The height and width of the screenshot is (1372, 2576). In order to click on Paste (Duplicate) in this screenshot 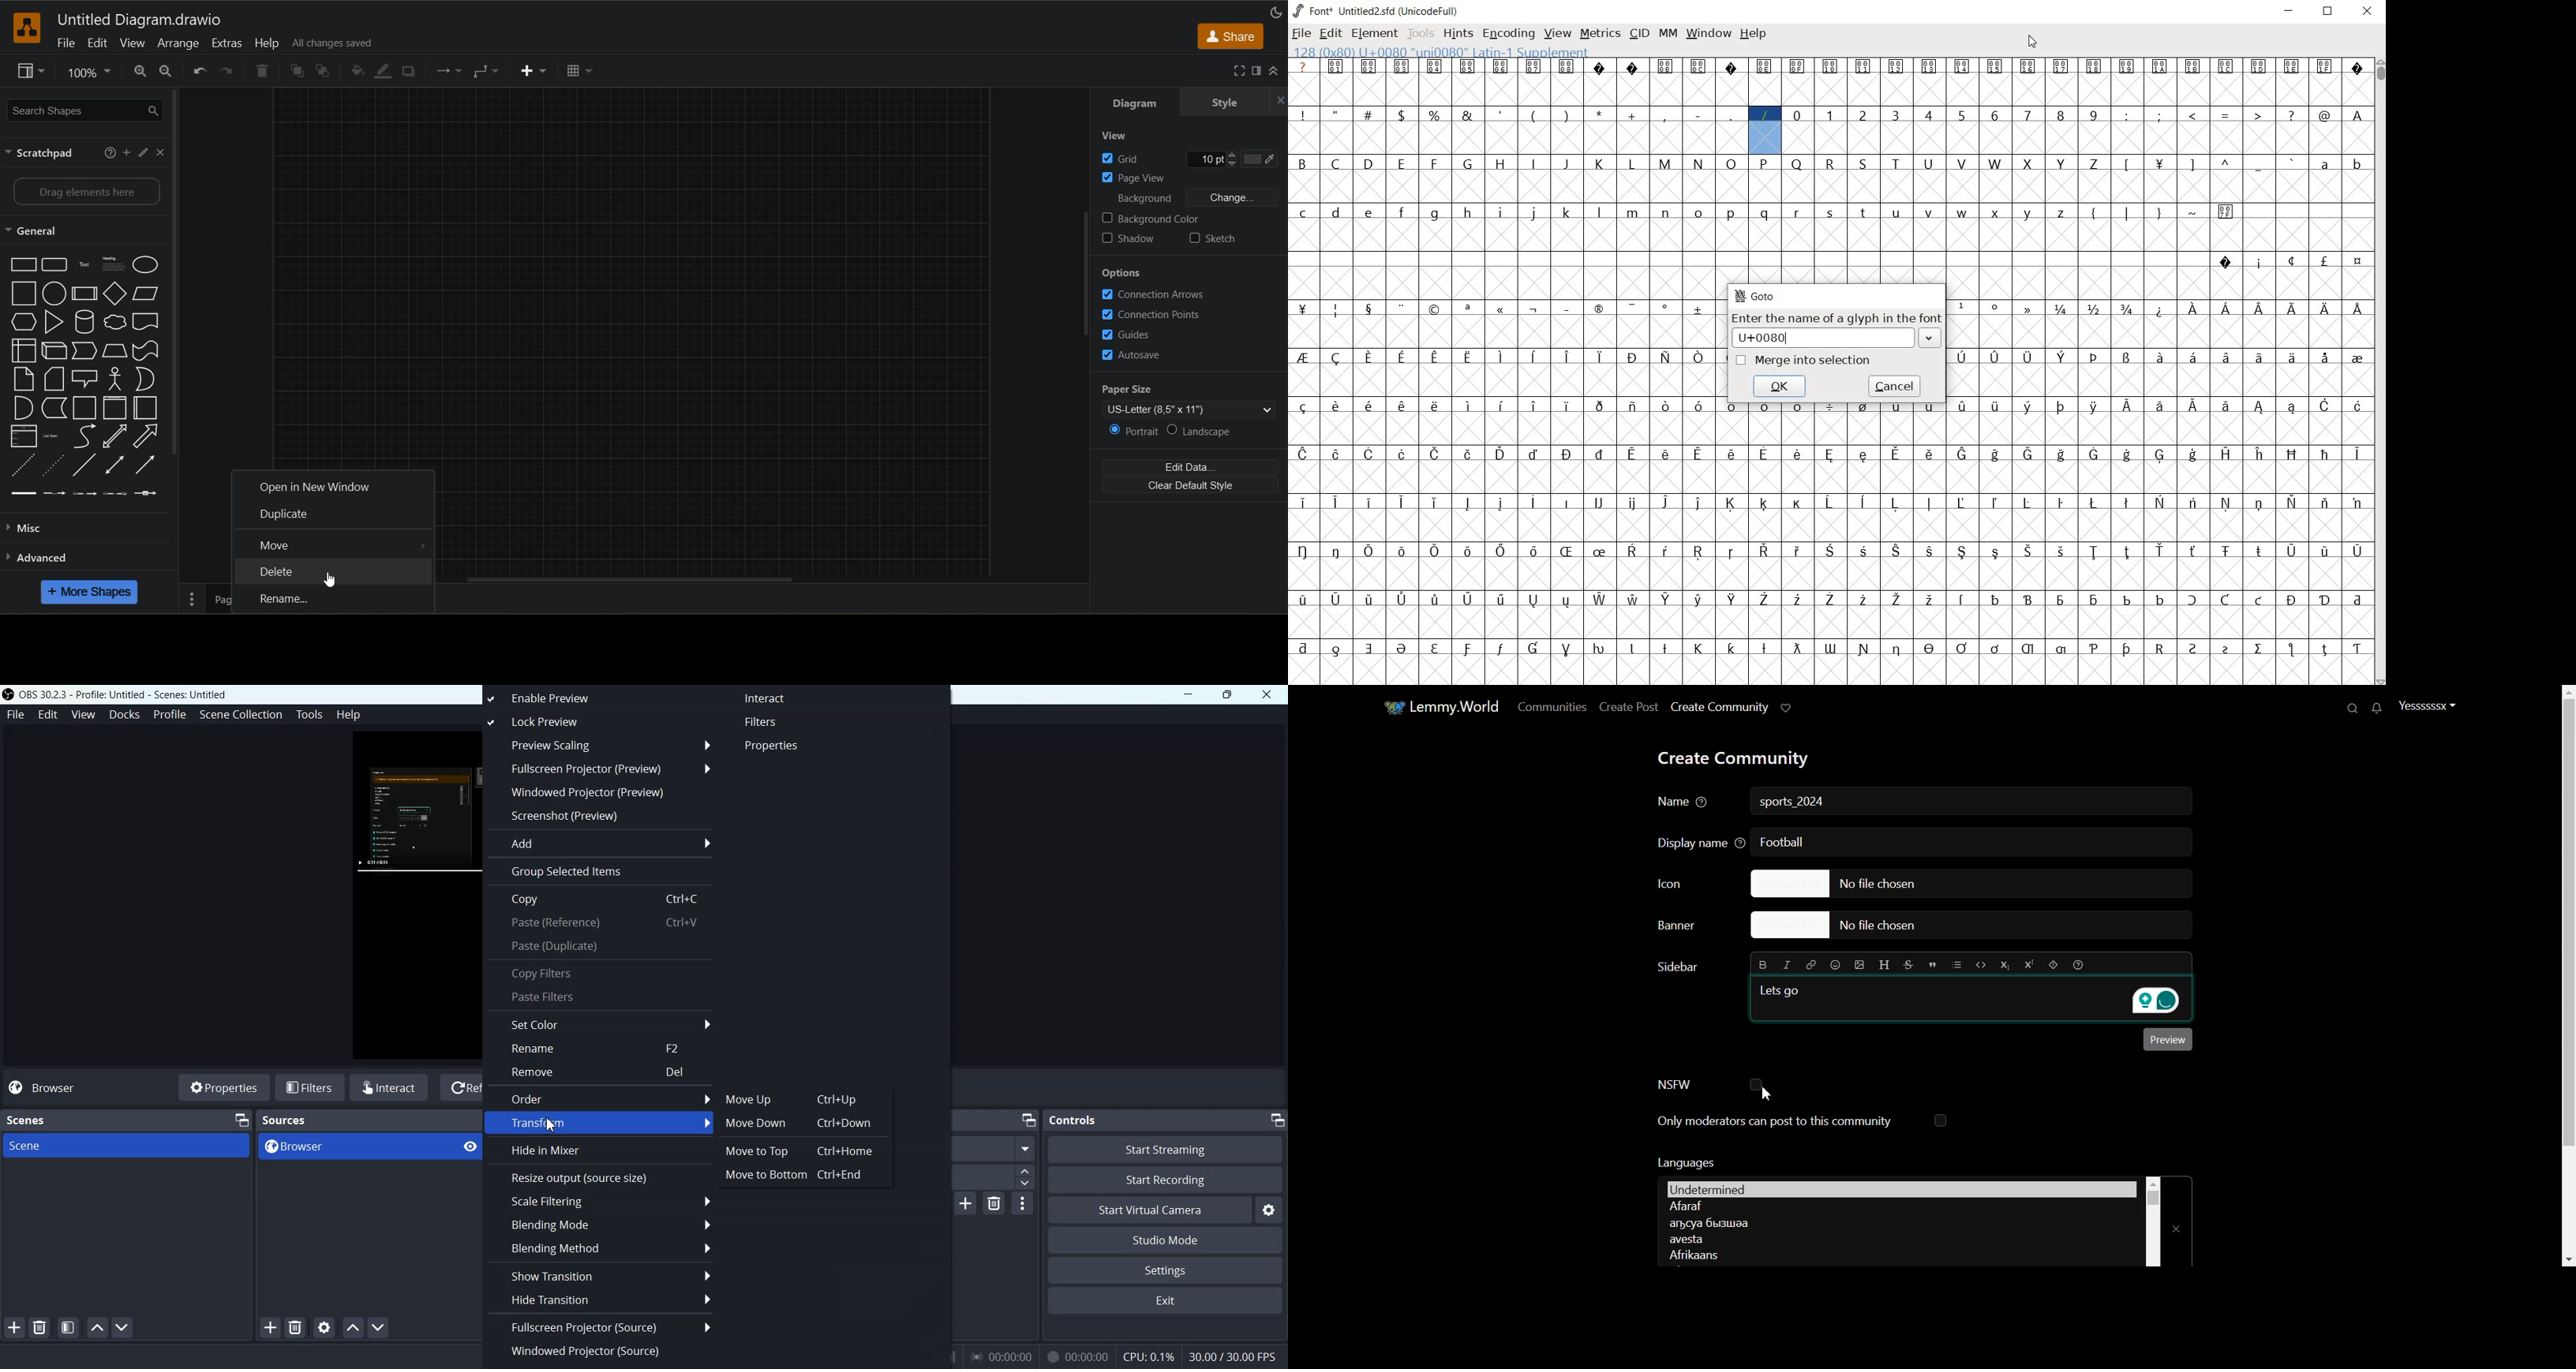, I will do `click(600, 946)`.